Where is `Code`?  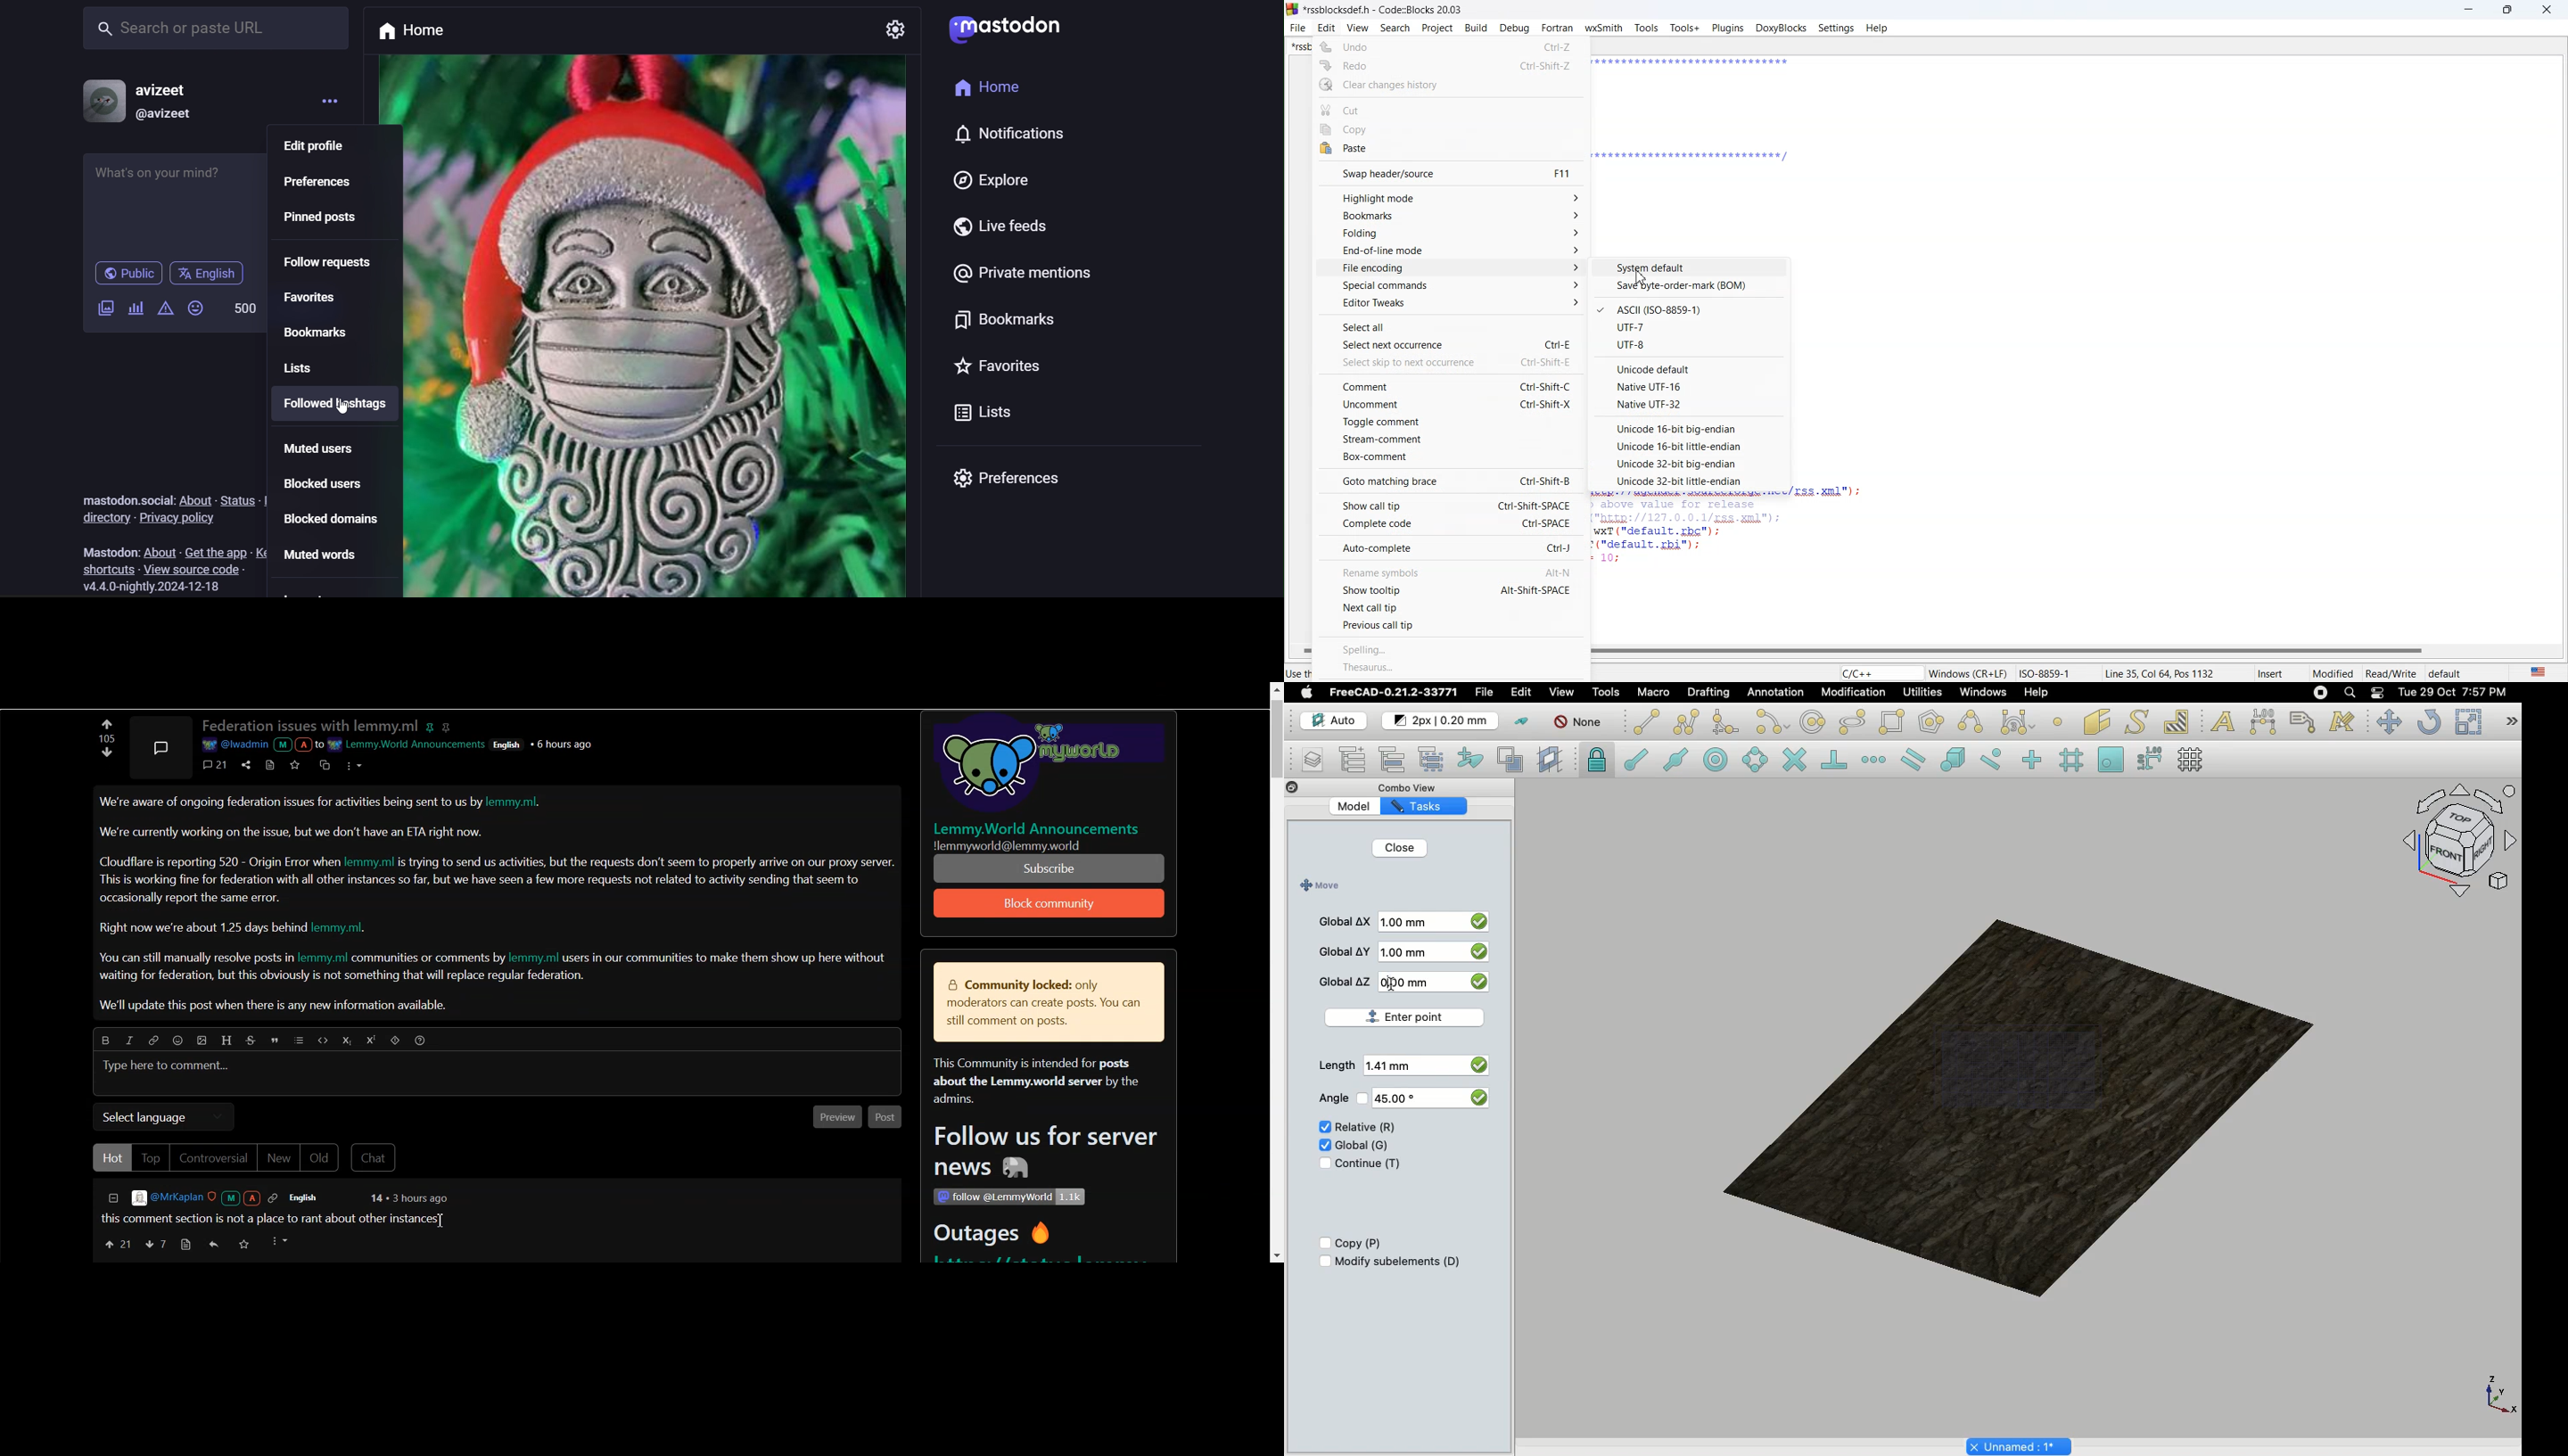 Code is located at coordinates (321, 1040).